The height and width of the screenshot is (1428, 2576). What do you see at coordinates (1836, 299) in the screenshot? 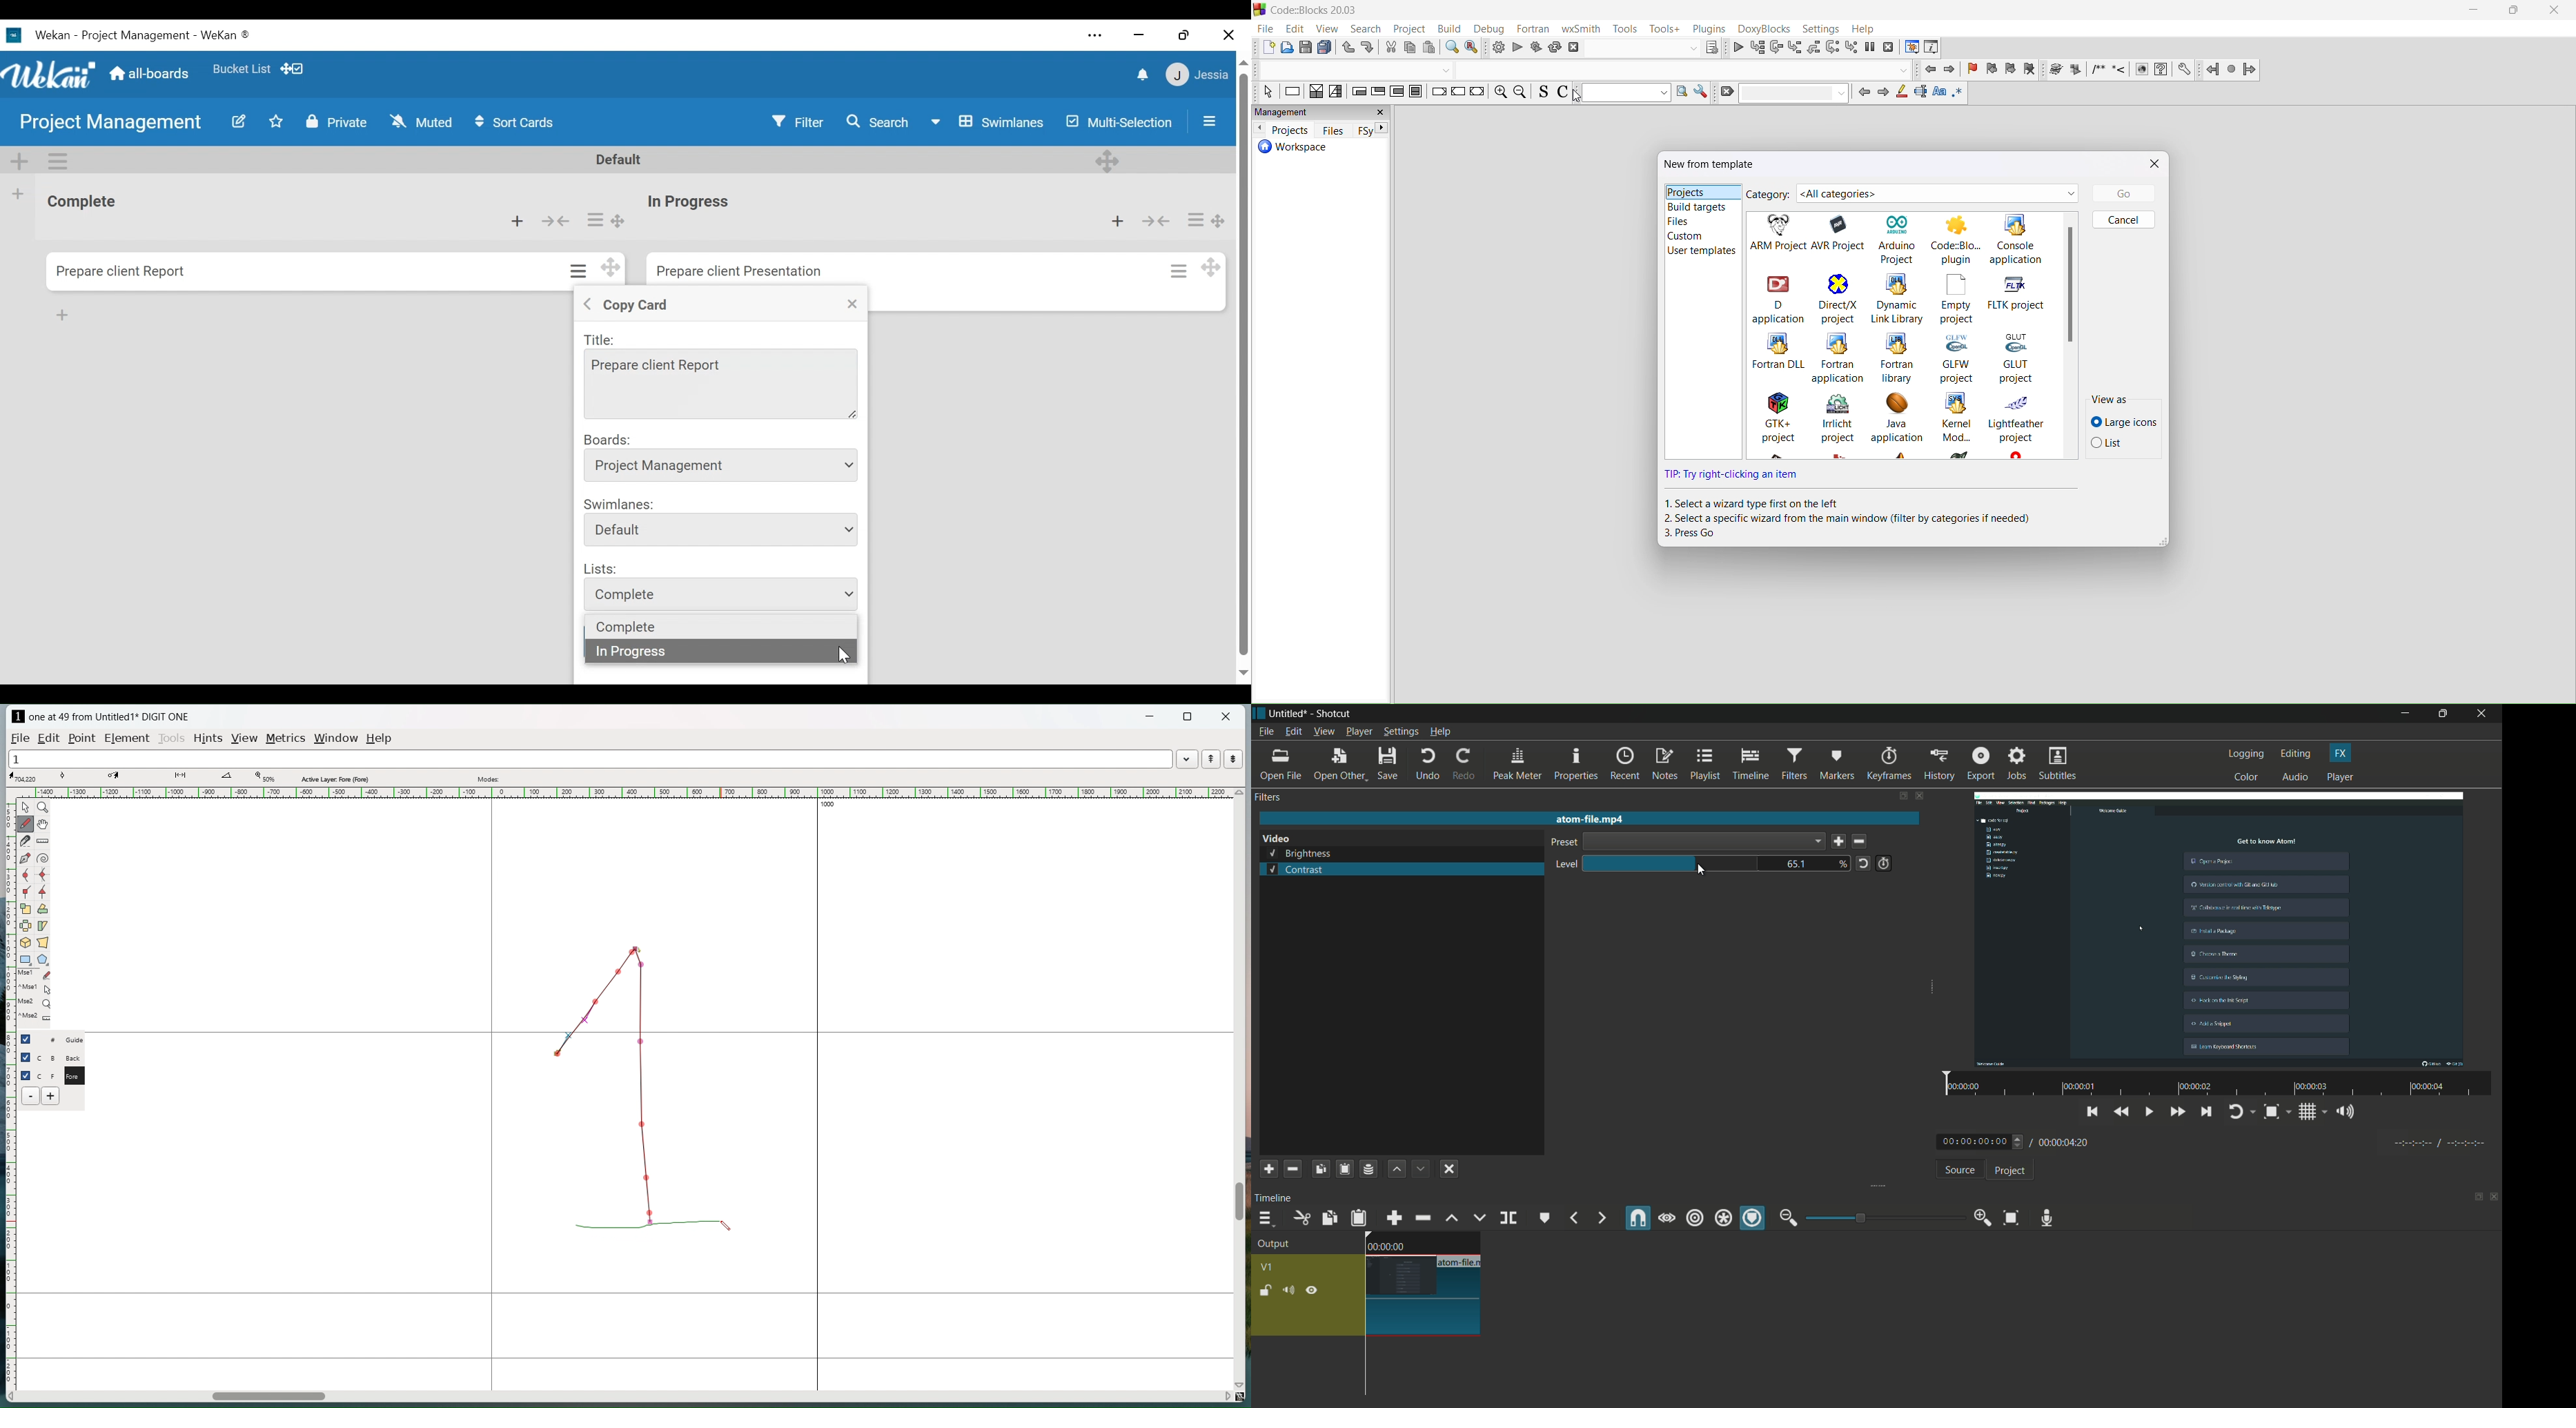
I see `direct/x project` at bounding box center [1836, 299].